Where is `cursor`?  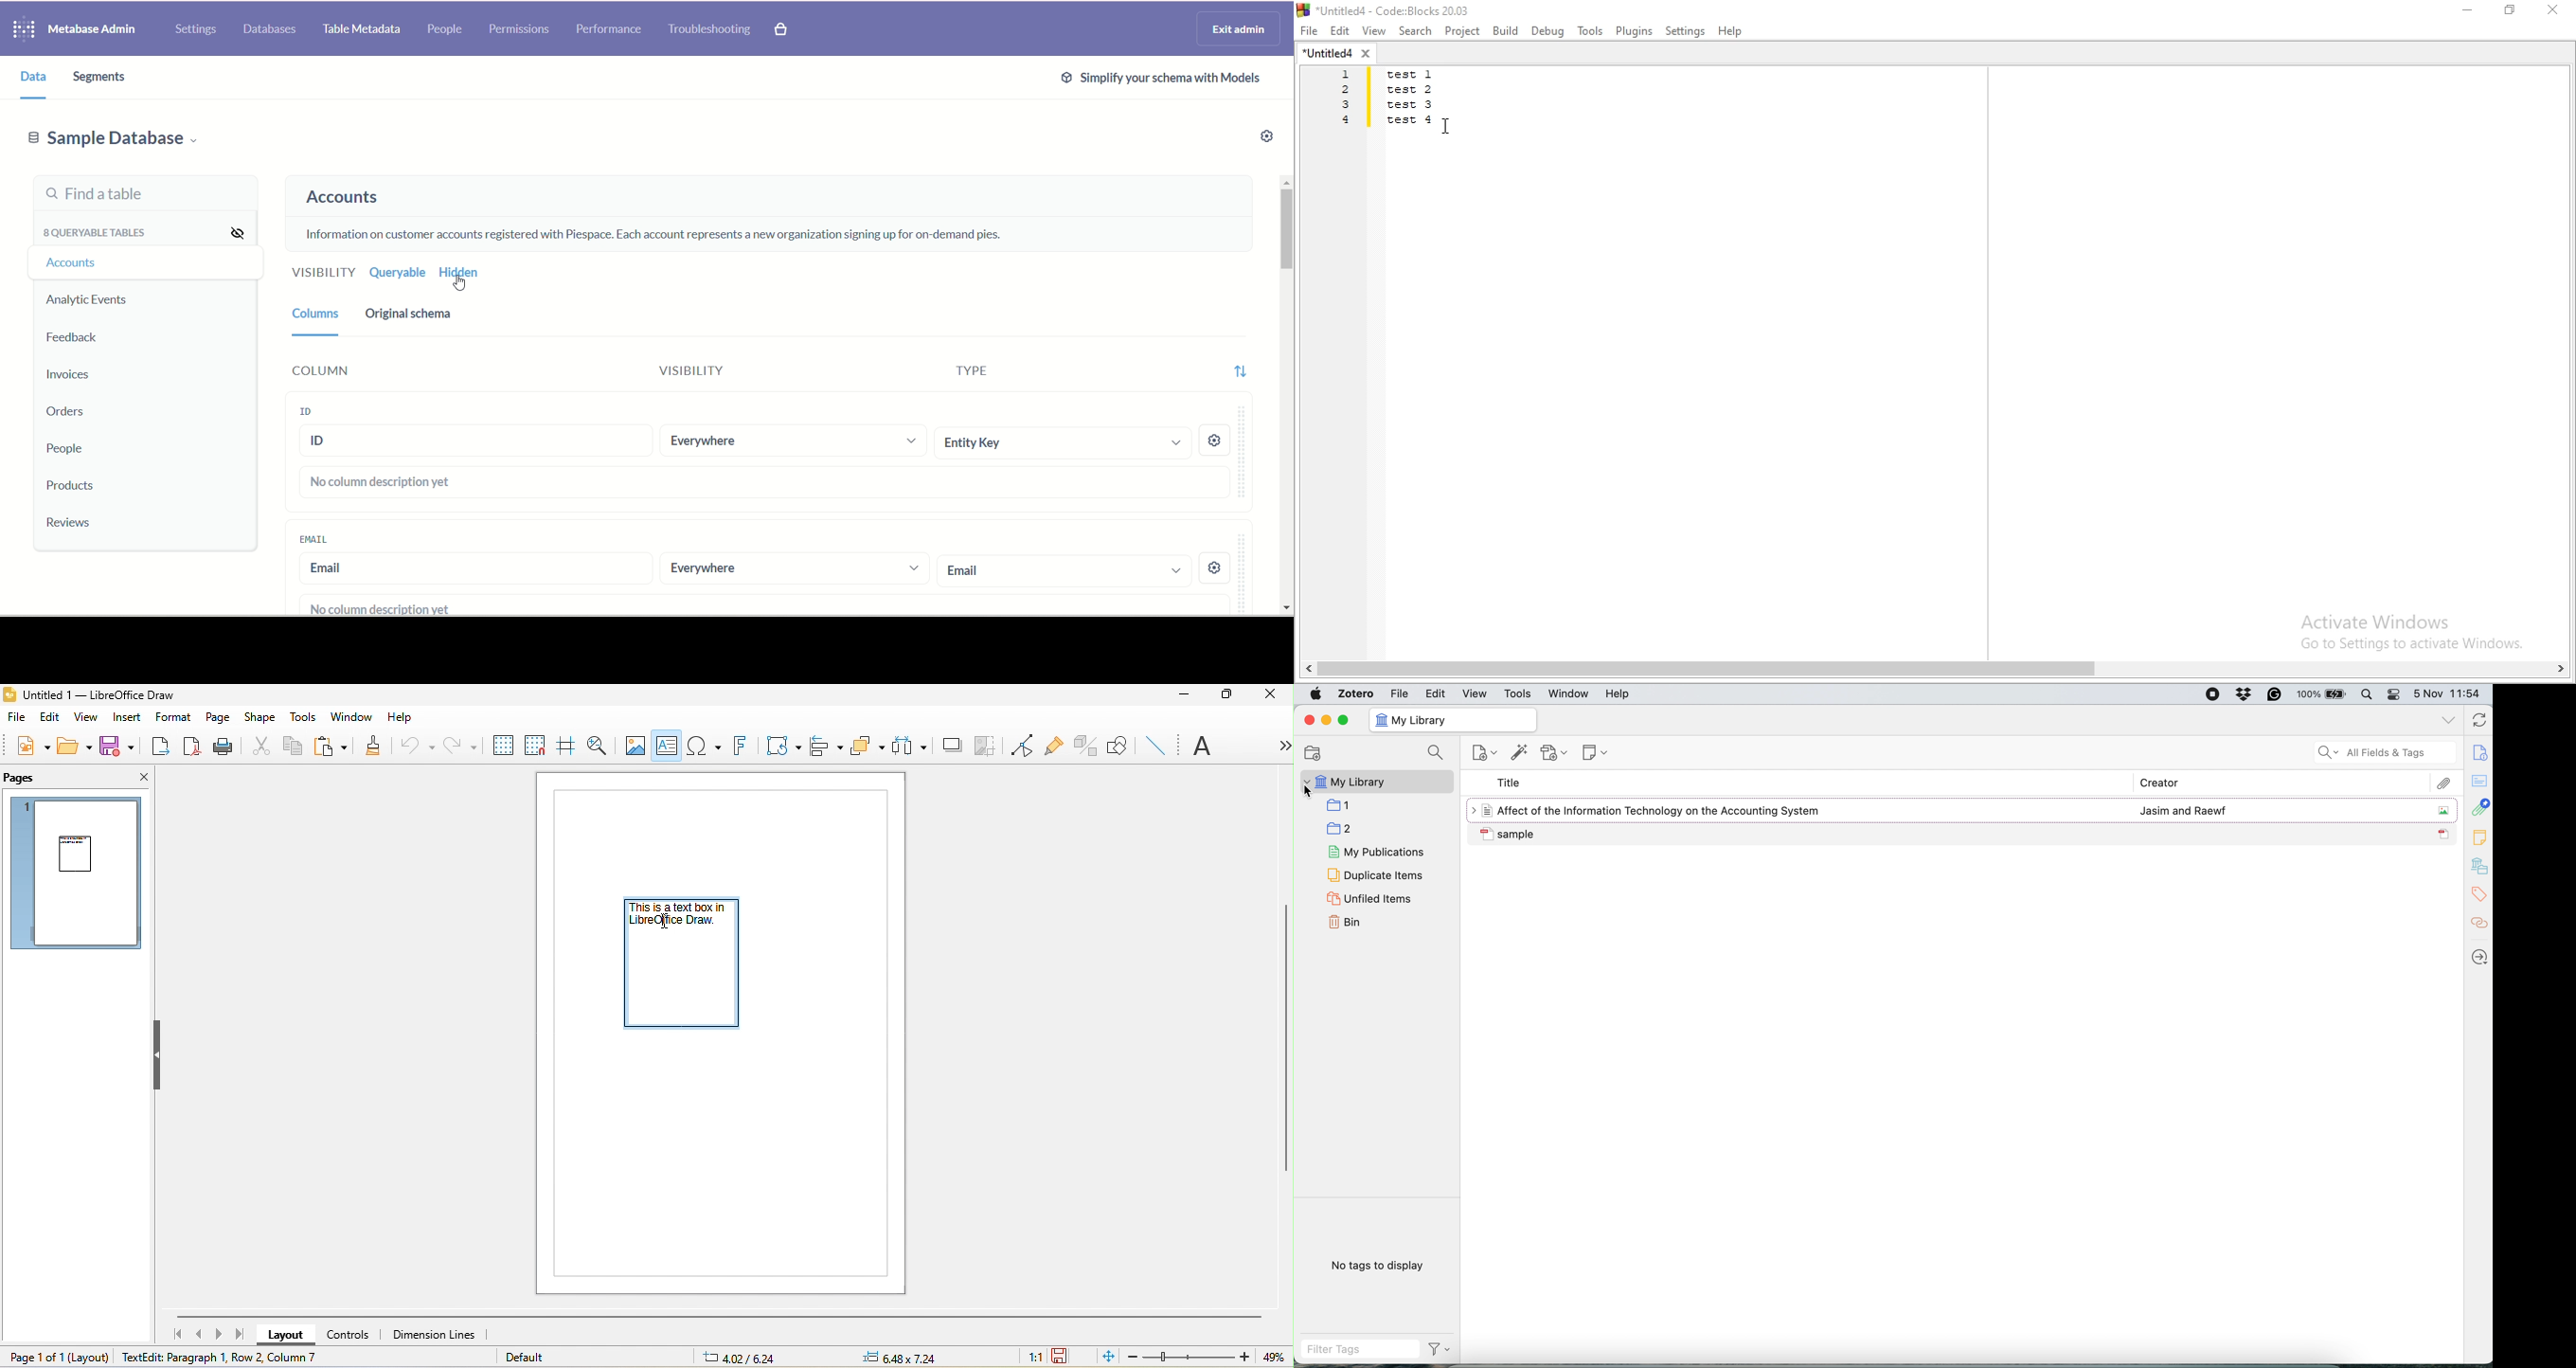 cursor is located at coordinates (1448, 127).